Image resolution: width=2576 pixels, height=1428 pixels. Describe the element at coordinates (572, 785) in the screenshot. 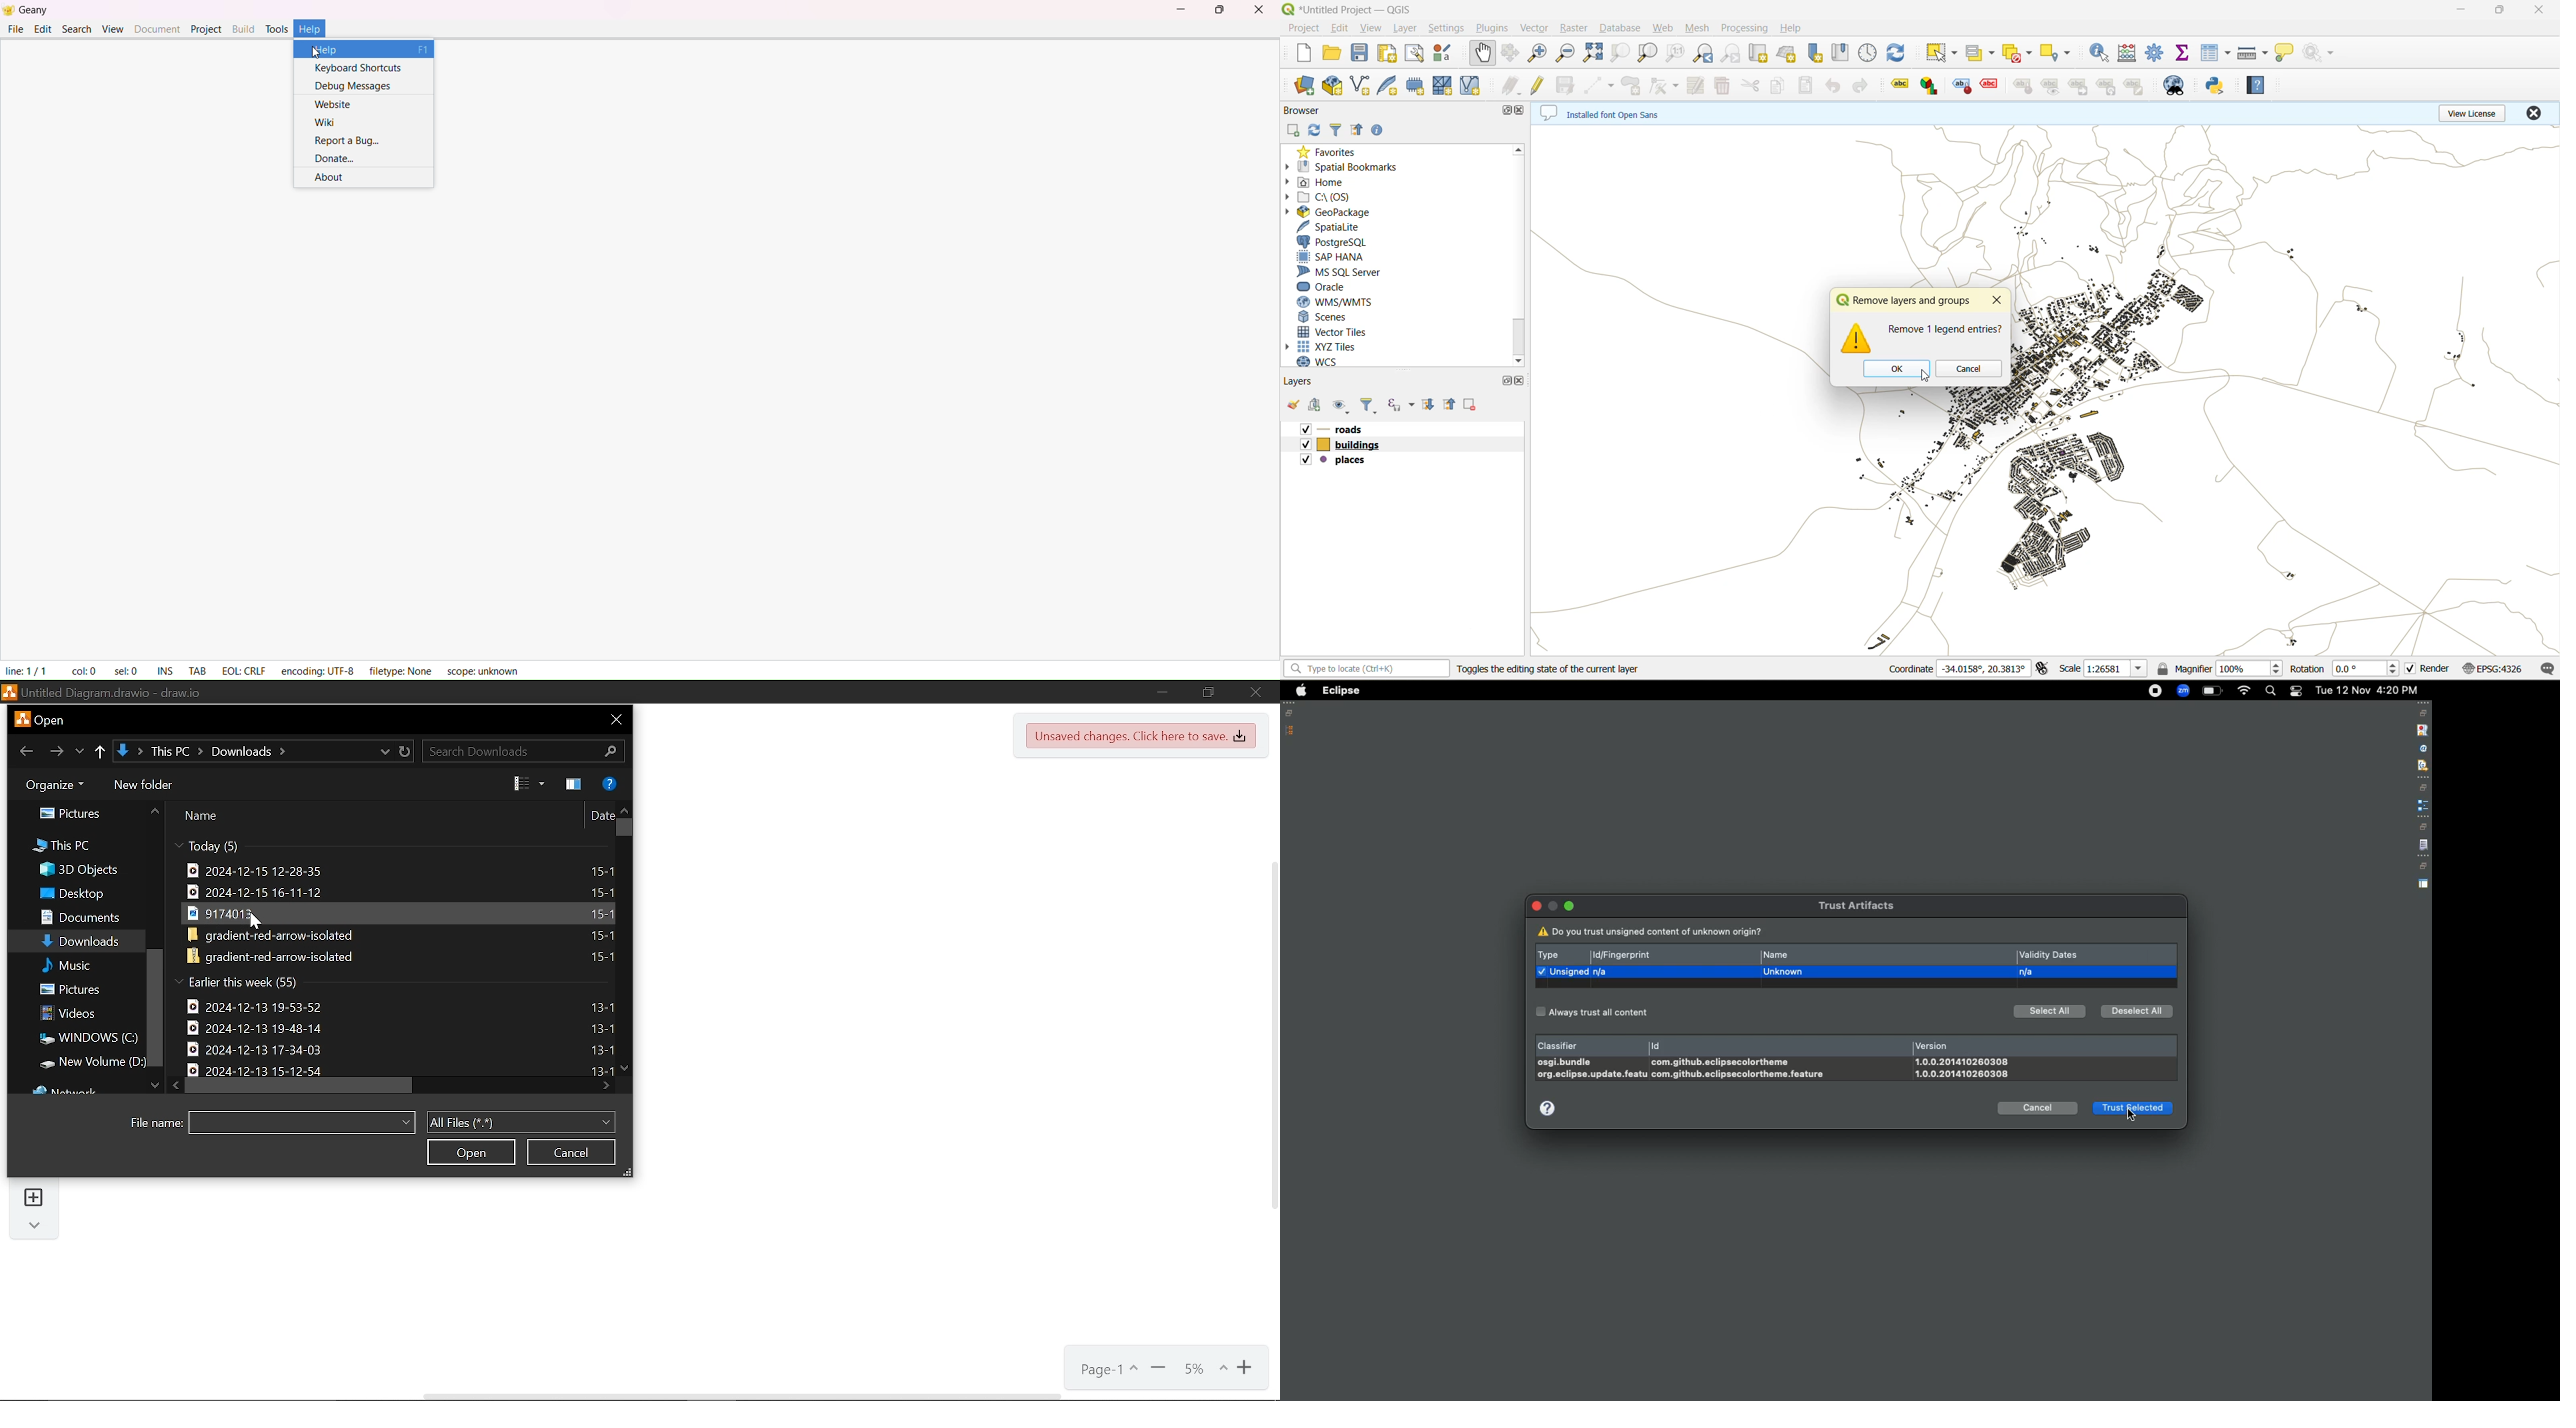

I see `More options` at that location.